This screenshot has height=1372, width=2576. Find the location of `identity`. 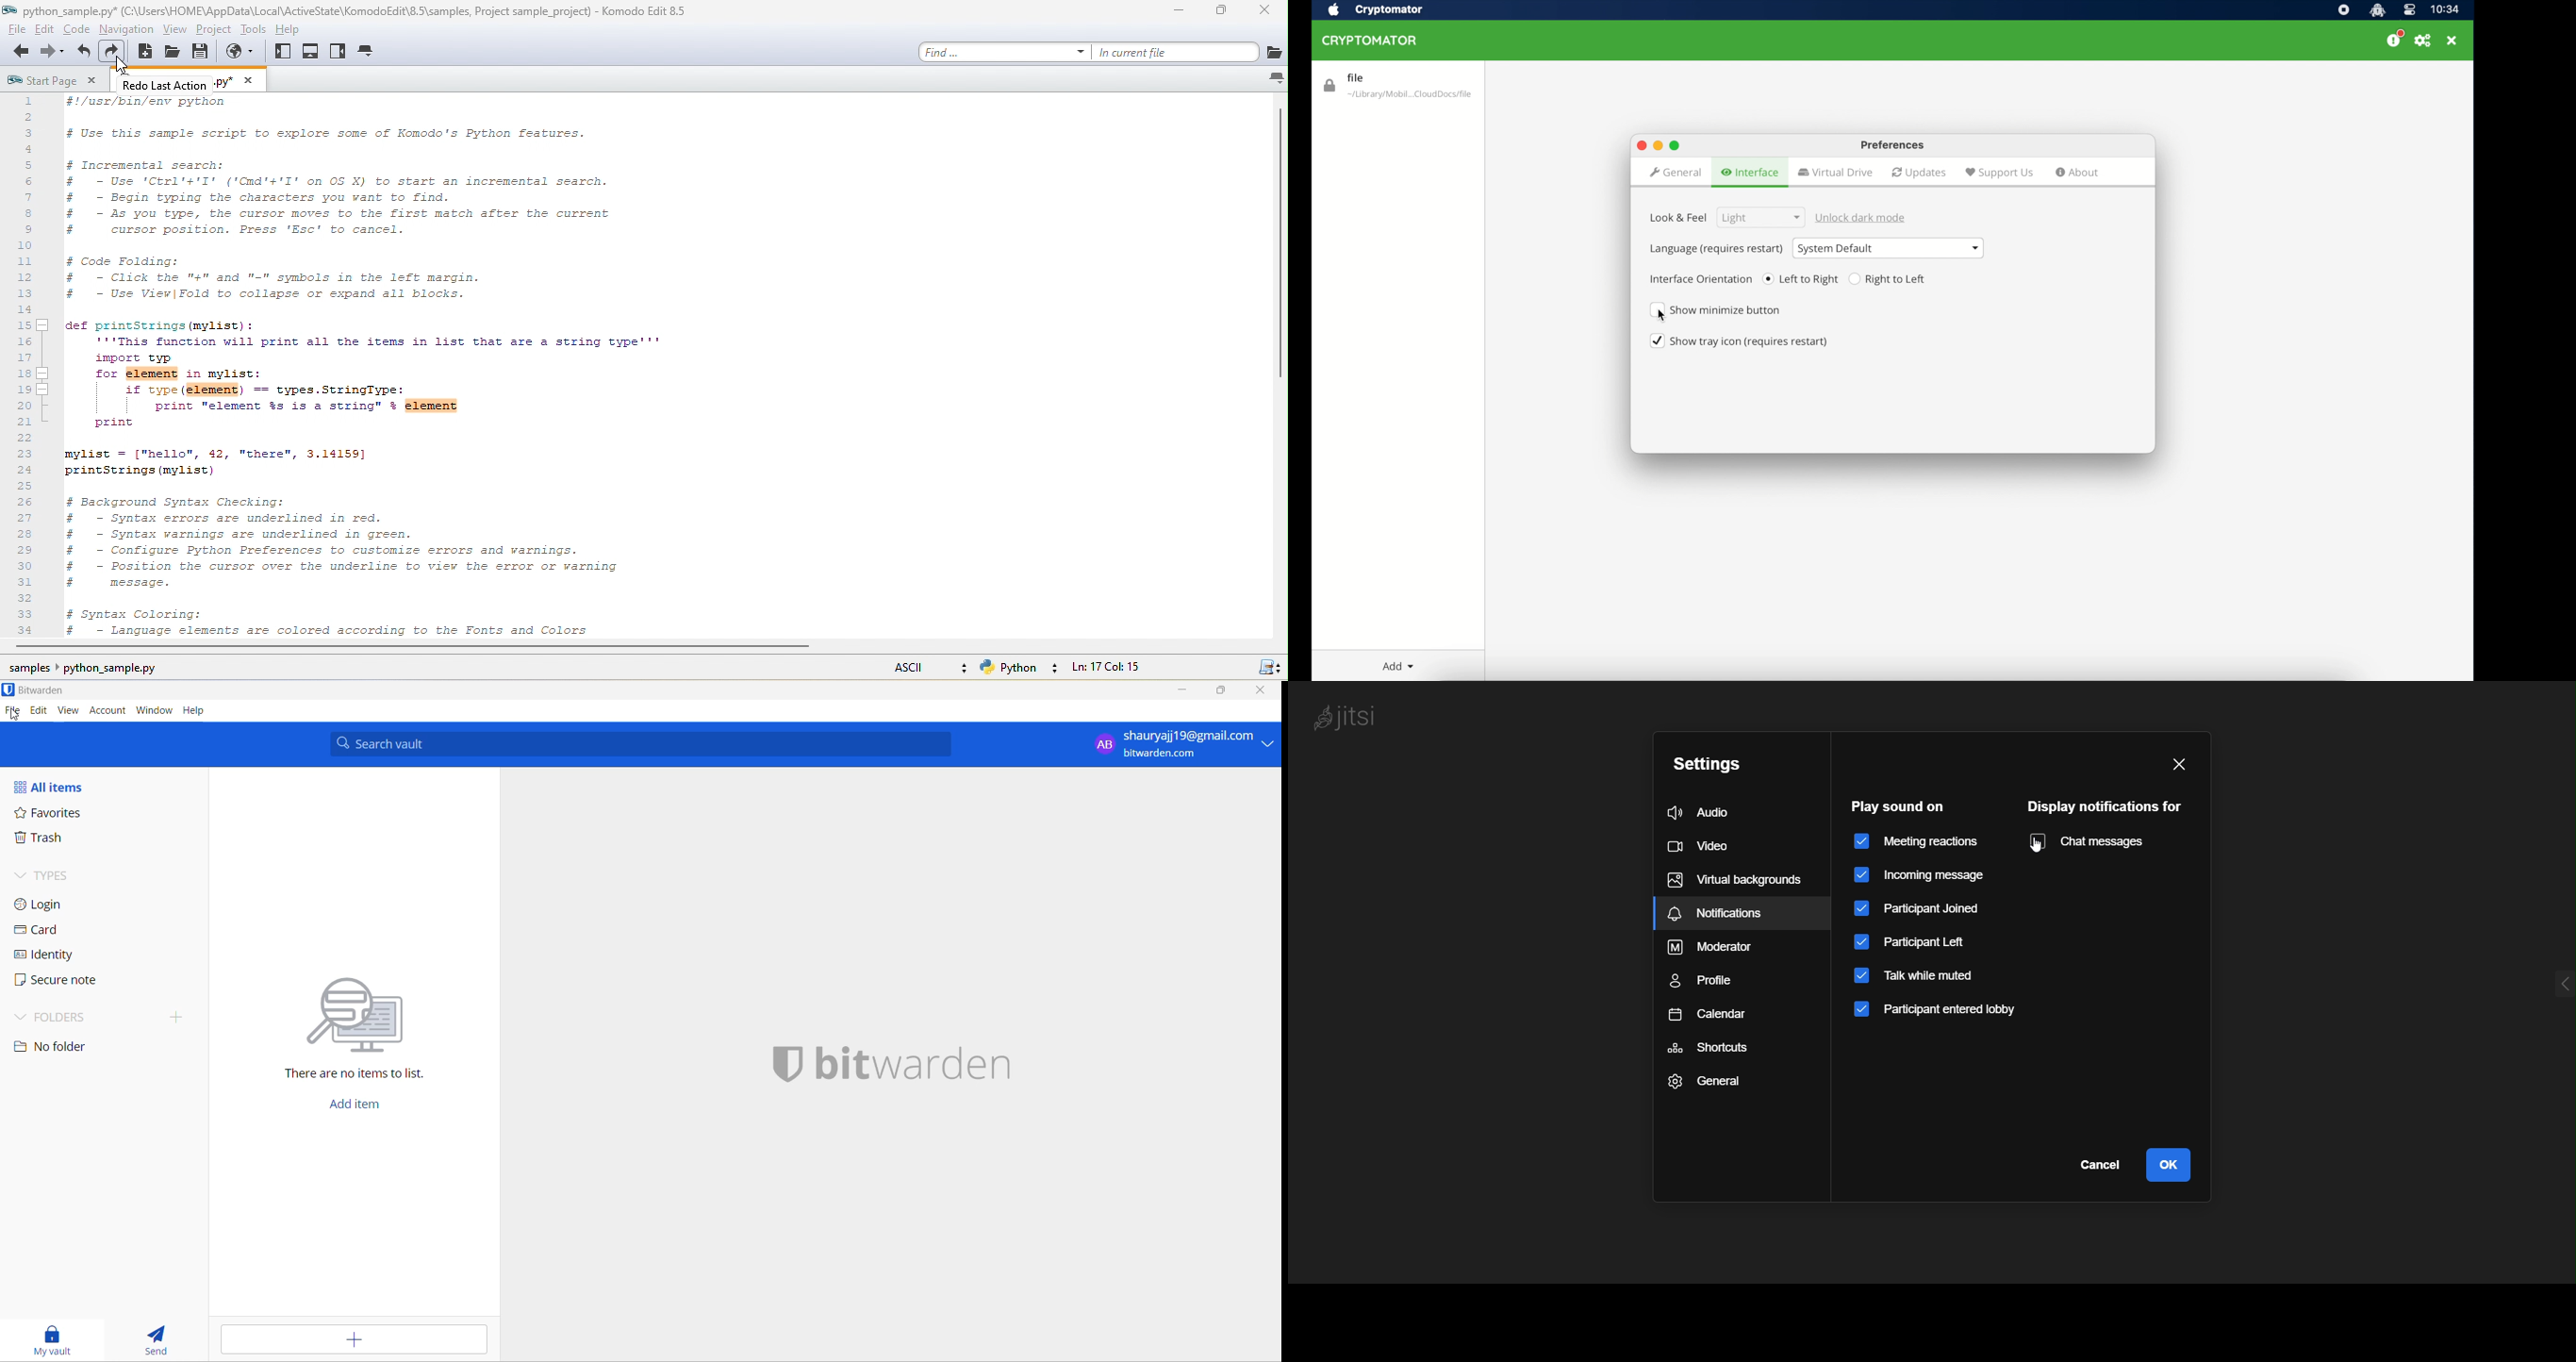

identity is located at coordinates (53, 957).